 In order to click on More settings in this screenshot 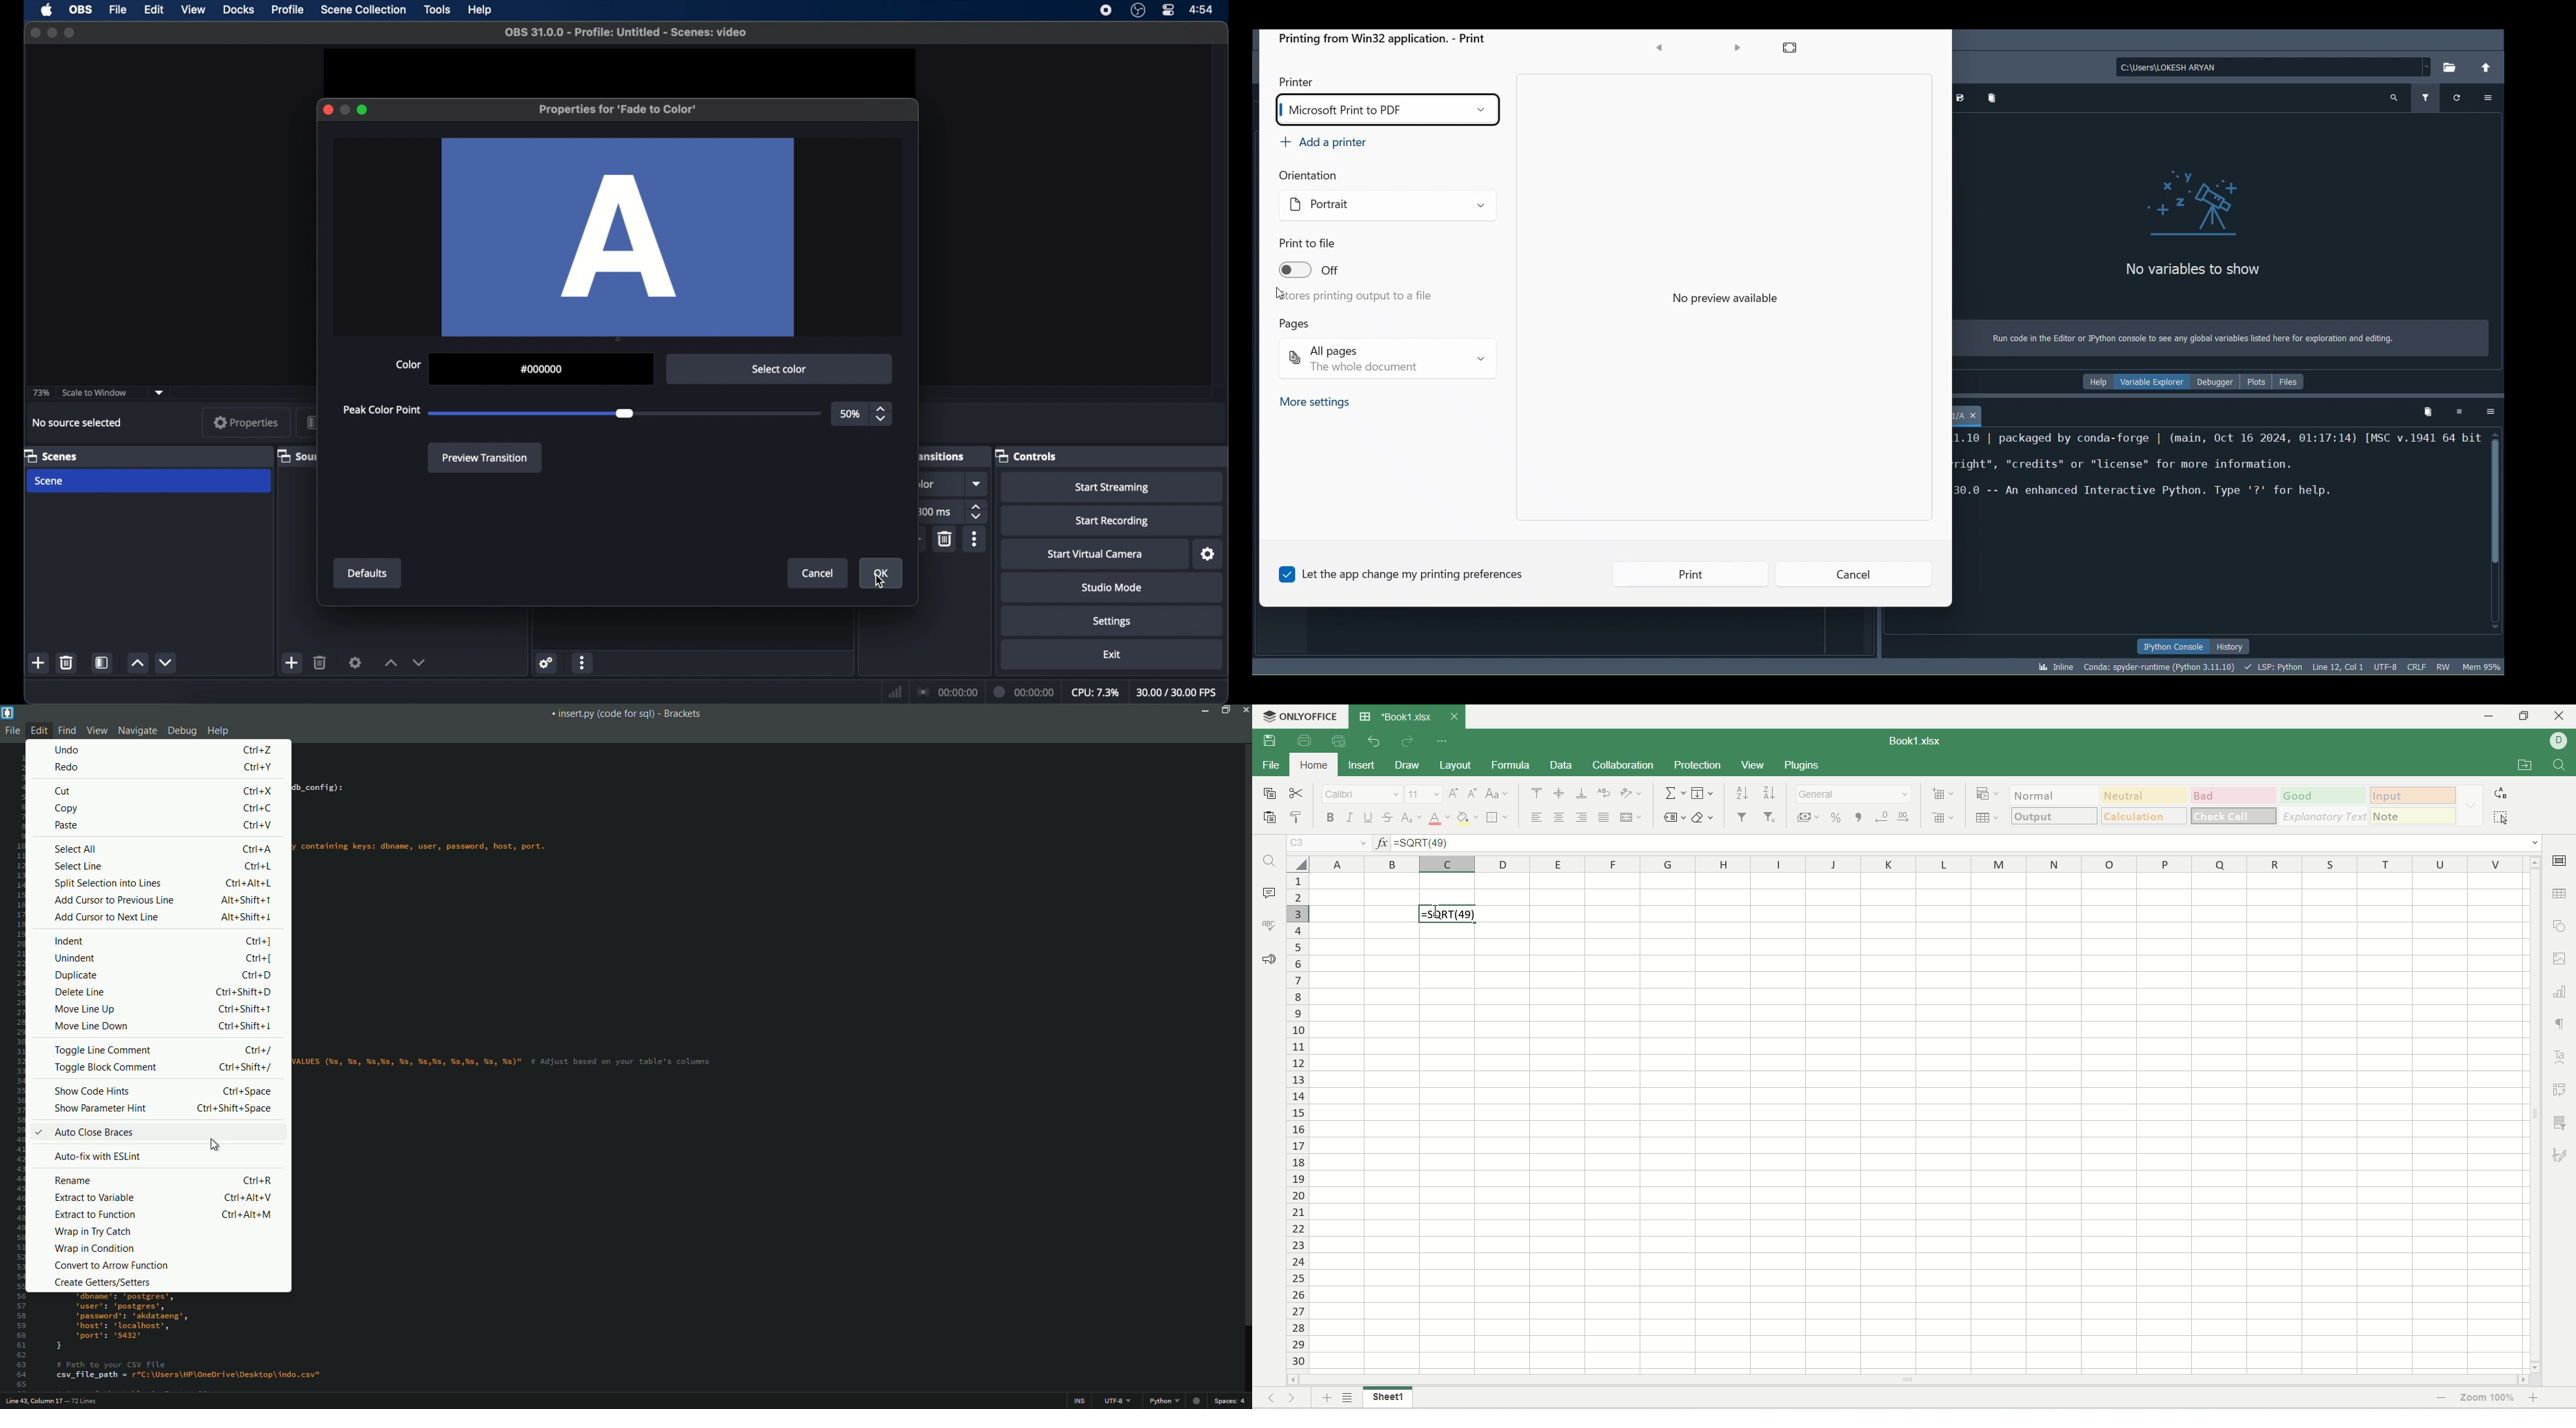, I will do `click(1315, 404)`.